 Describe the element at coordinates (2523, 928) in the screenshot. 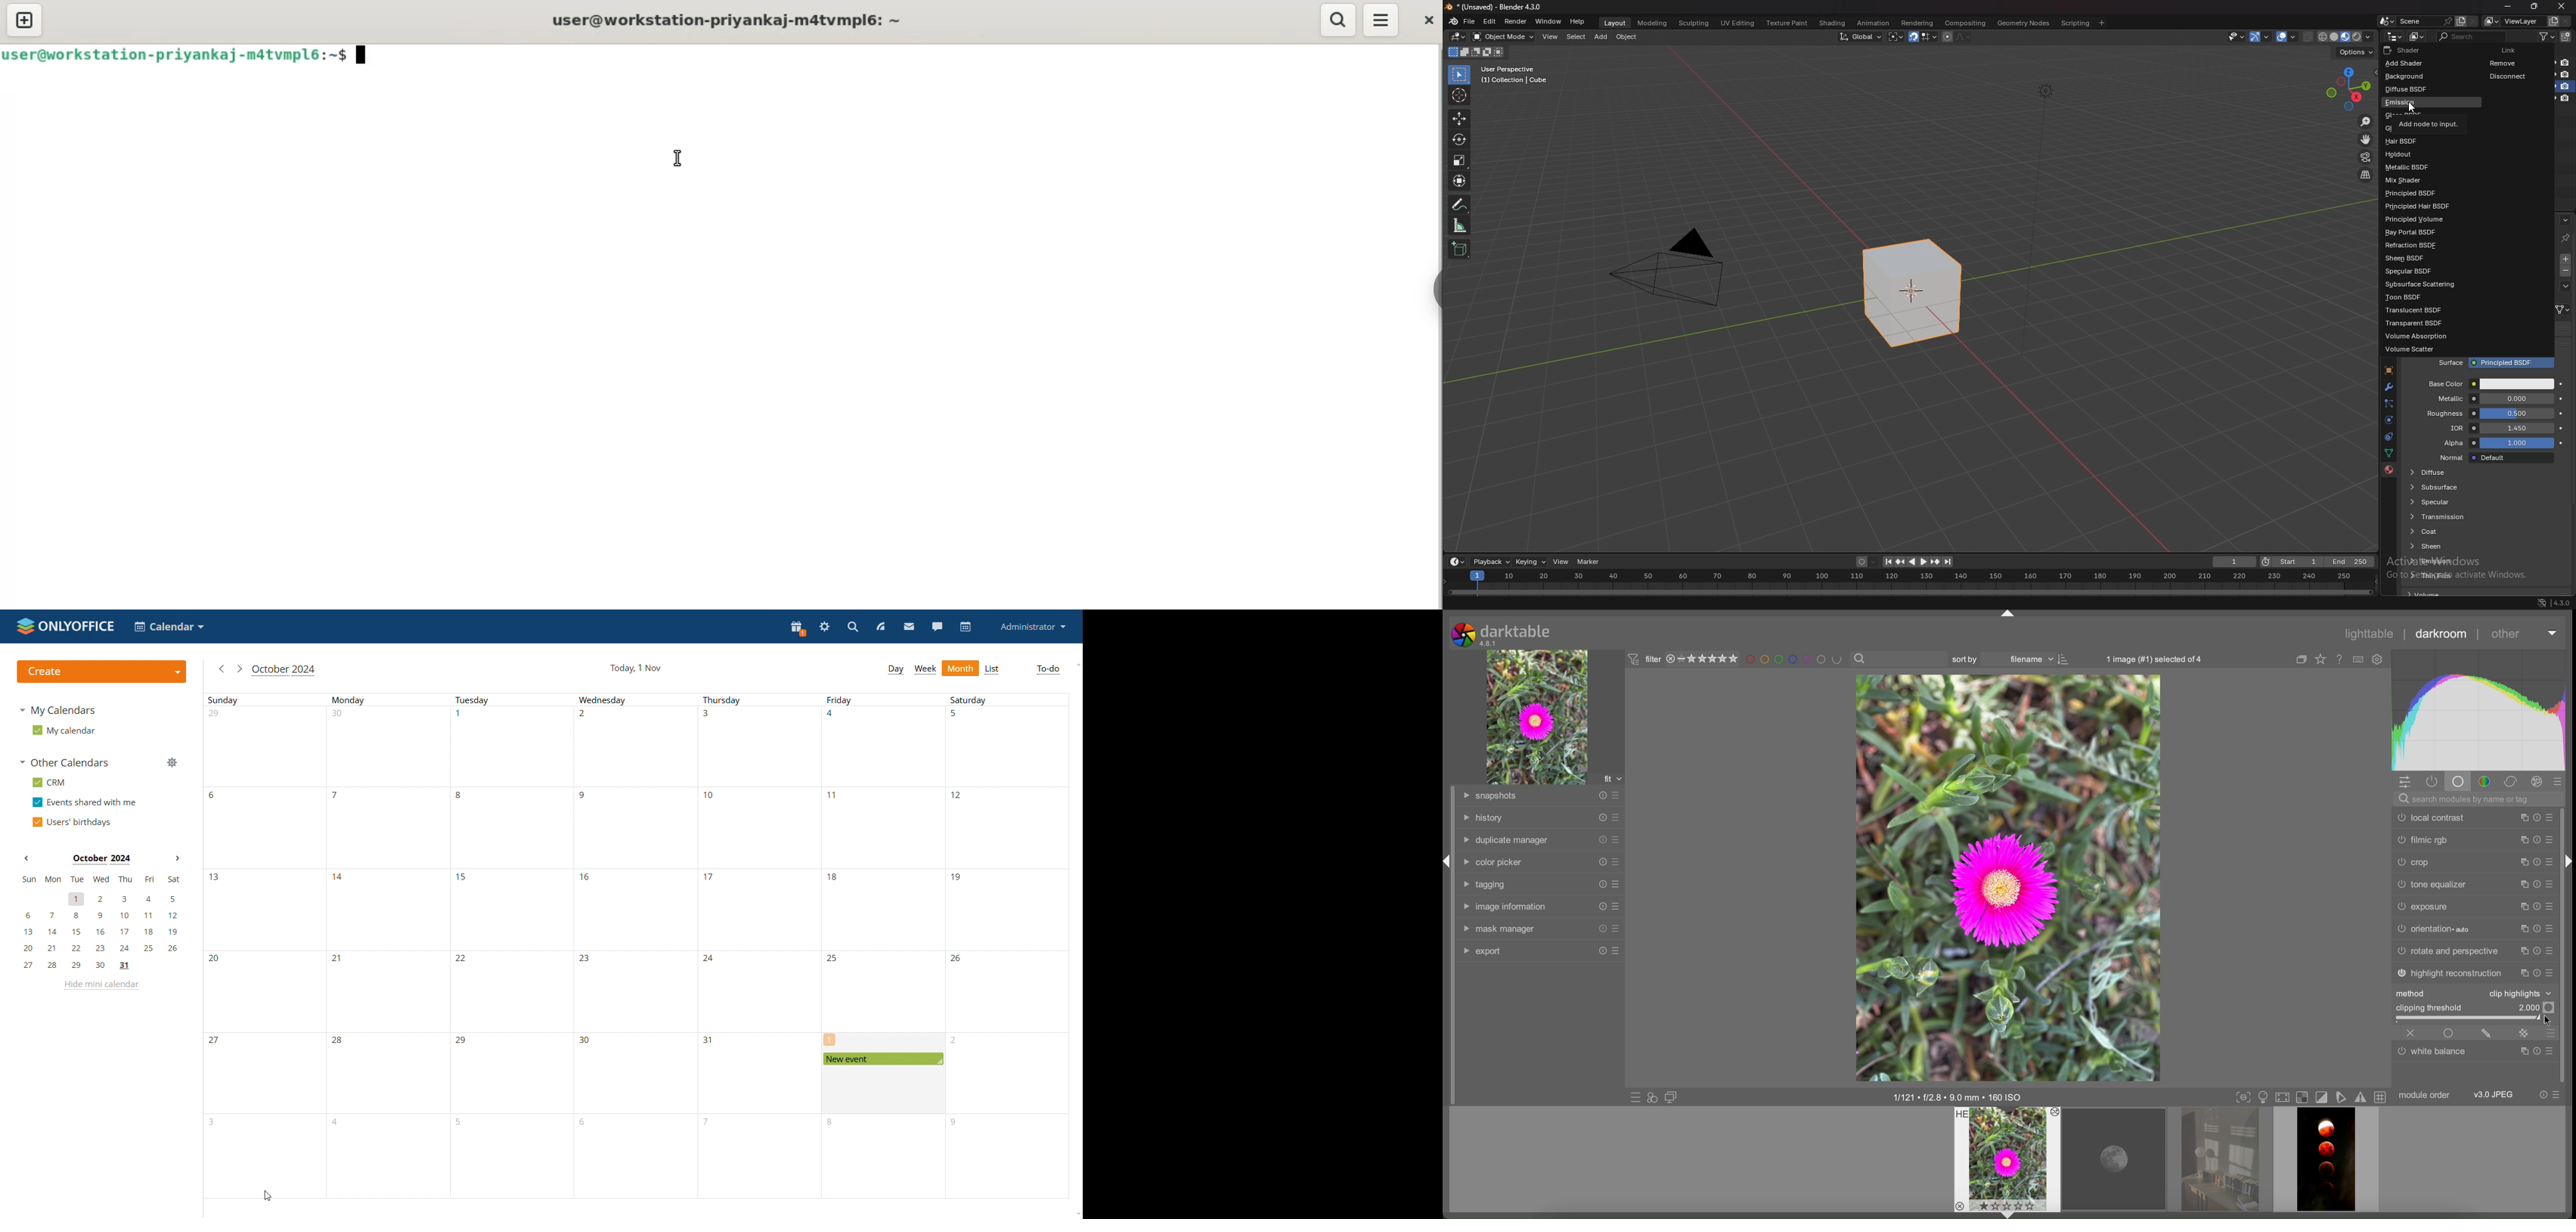

I see `copy` at that location.